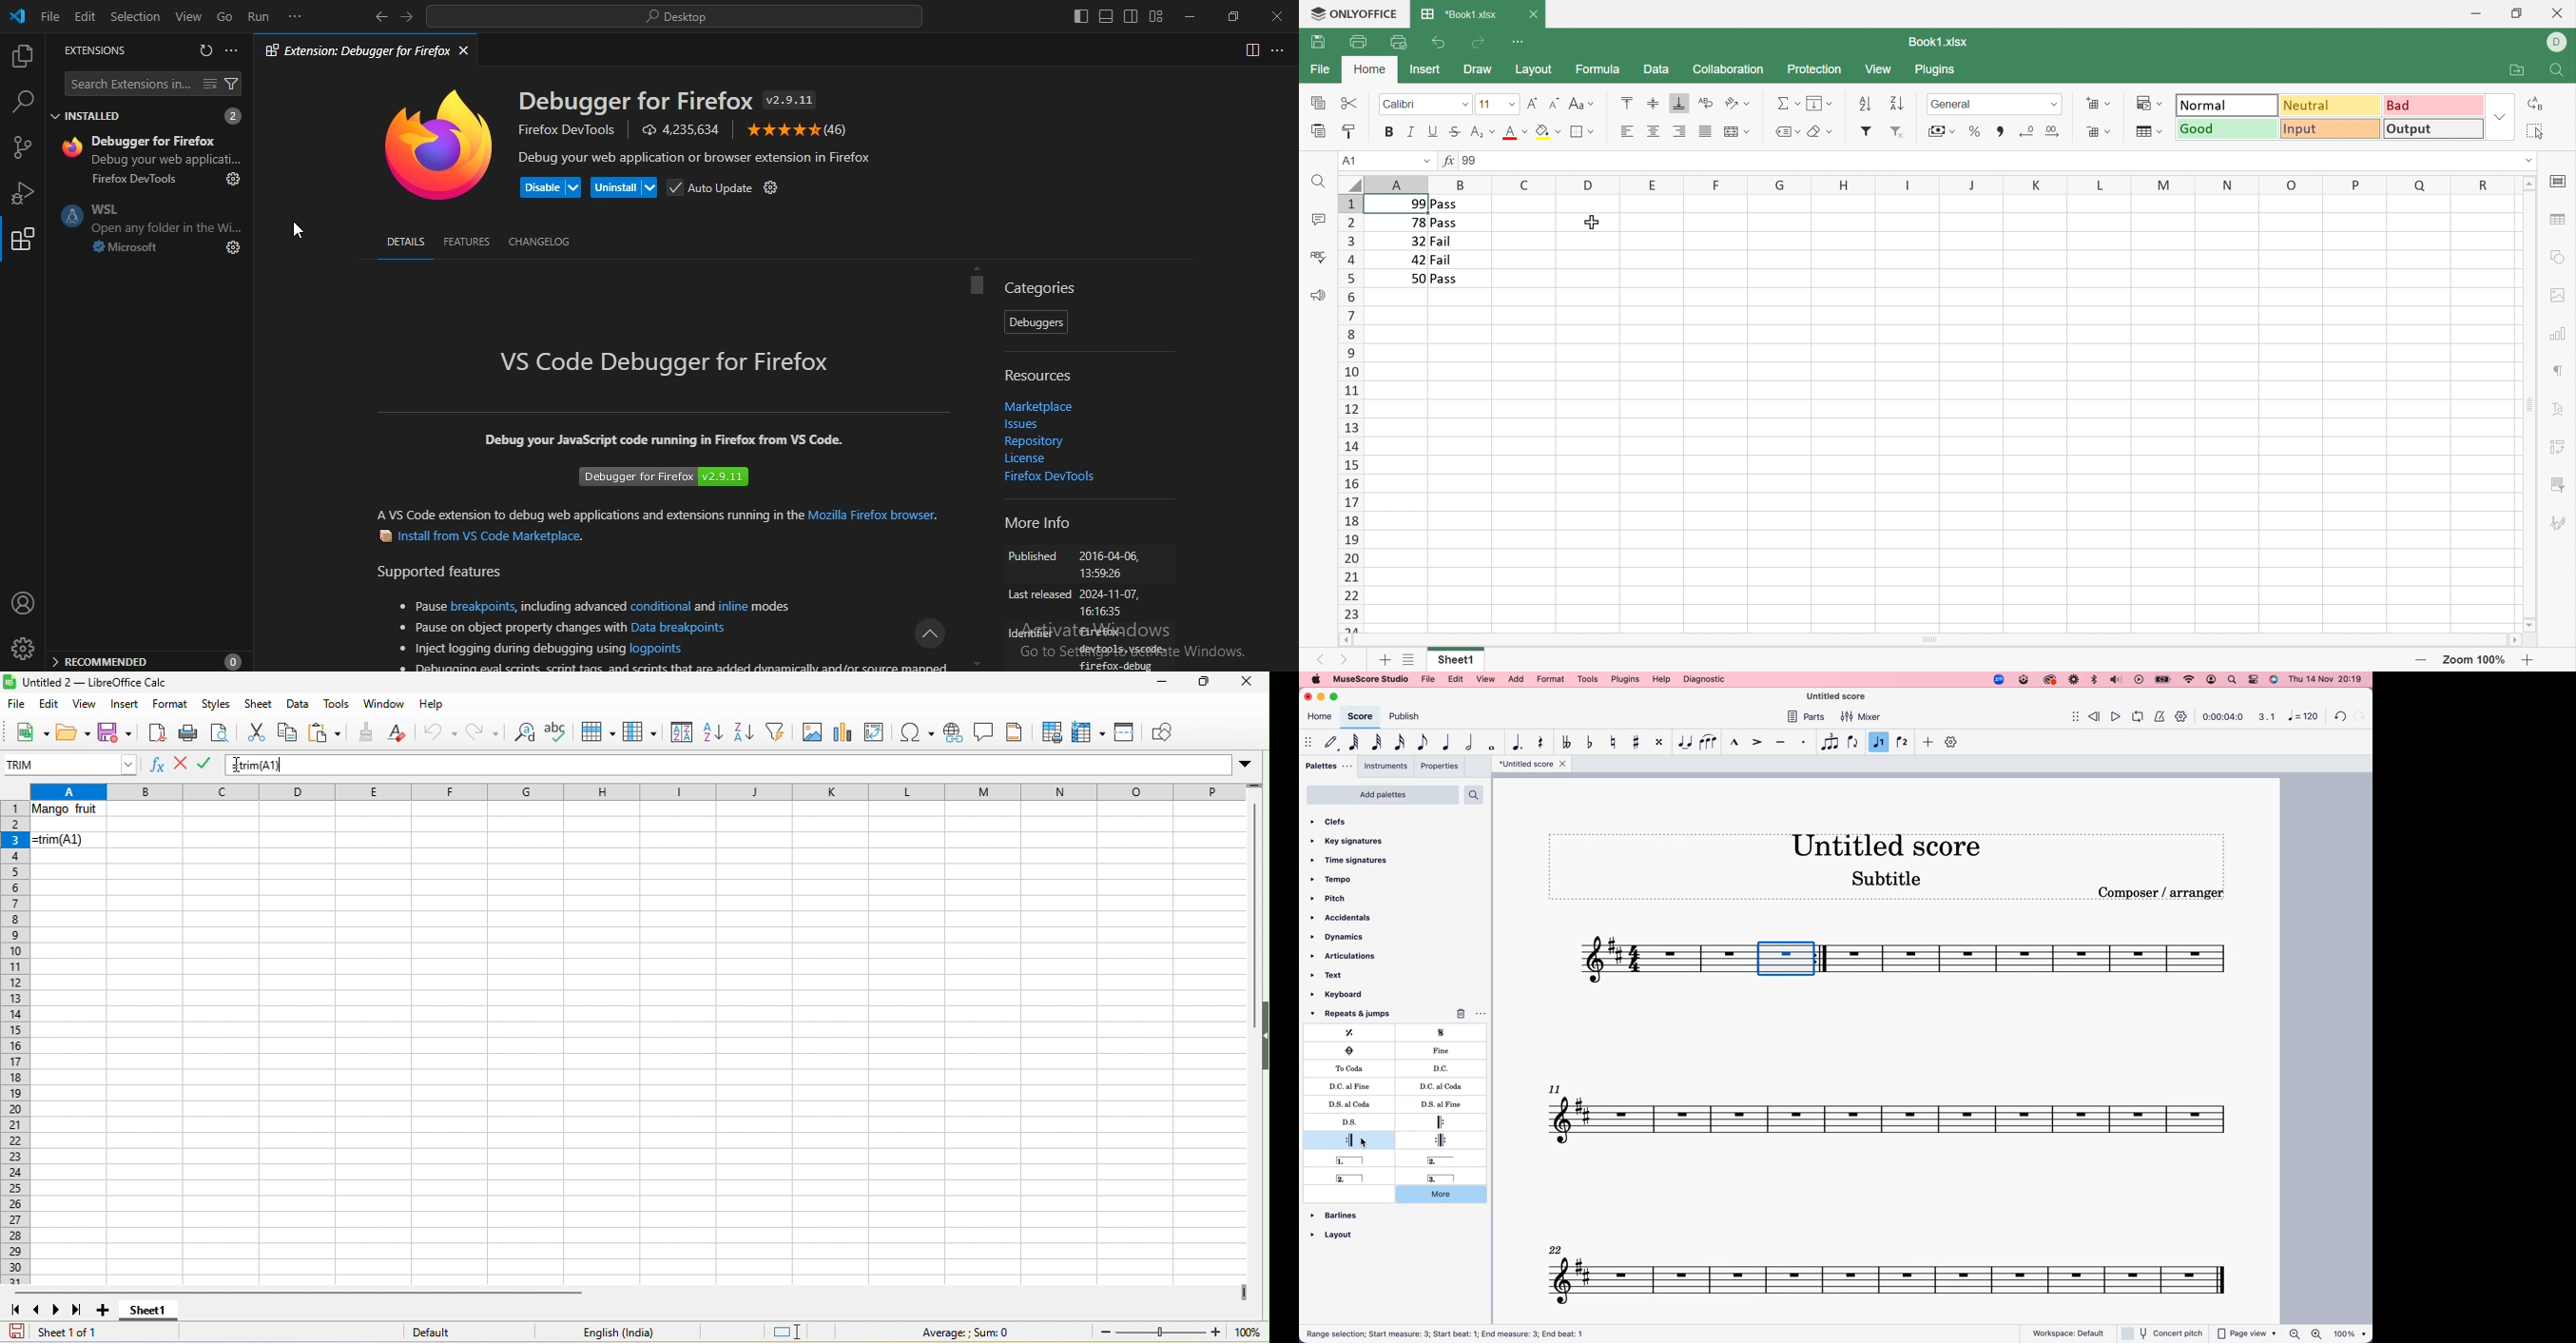 This screenshot has height=1344, width=2576. What do you see at coordinates (597, 734) in the screenshot?
I see `row` at bounding box center [597, 734].